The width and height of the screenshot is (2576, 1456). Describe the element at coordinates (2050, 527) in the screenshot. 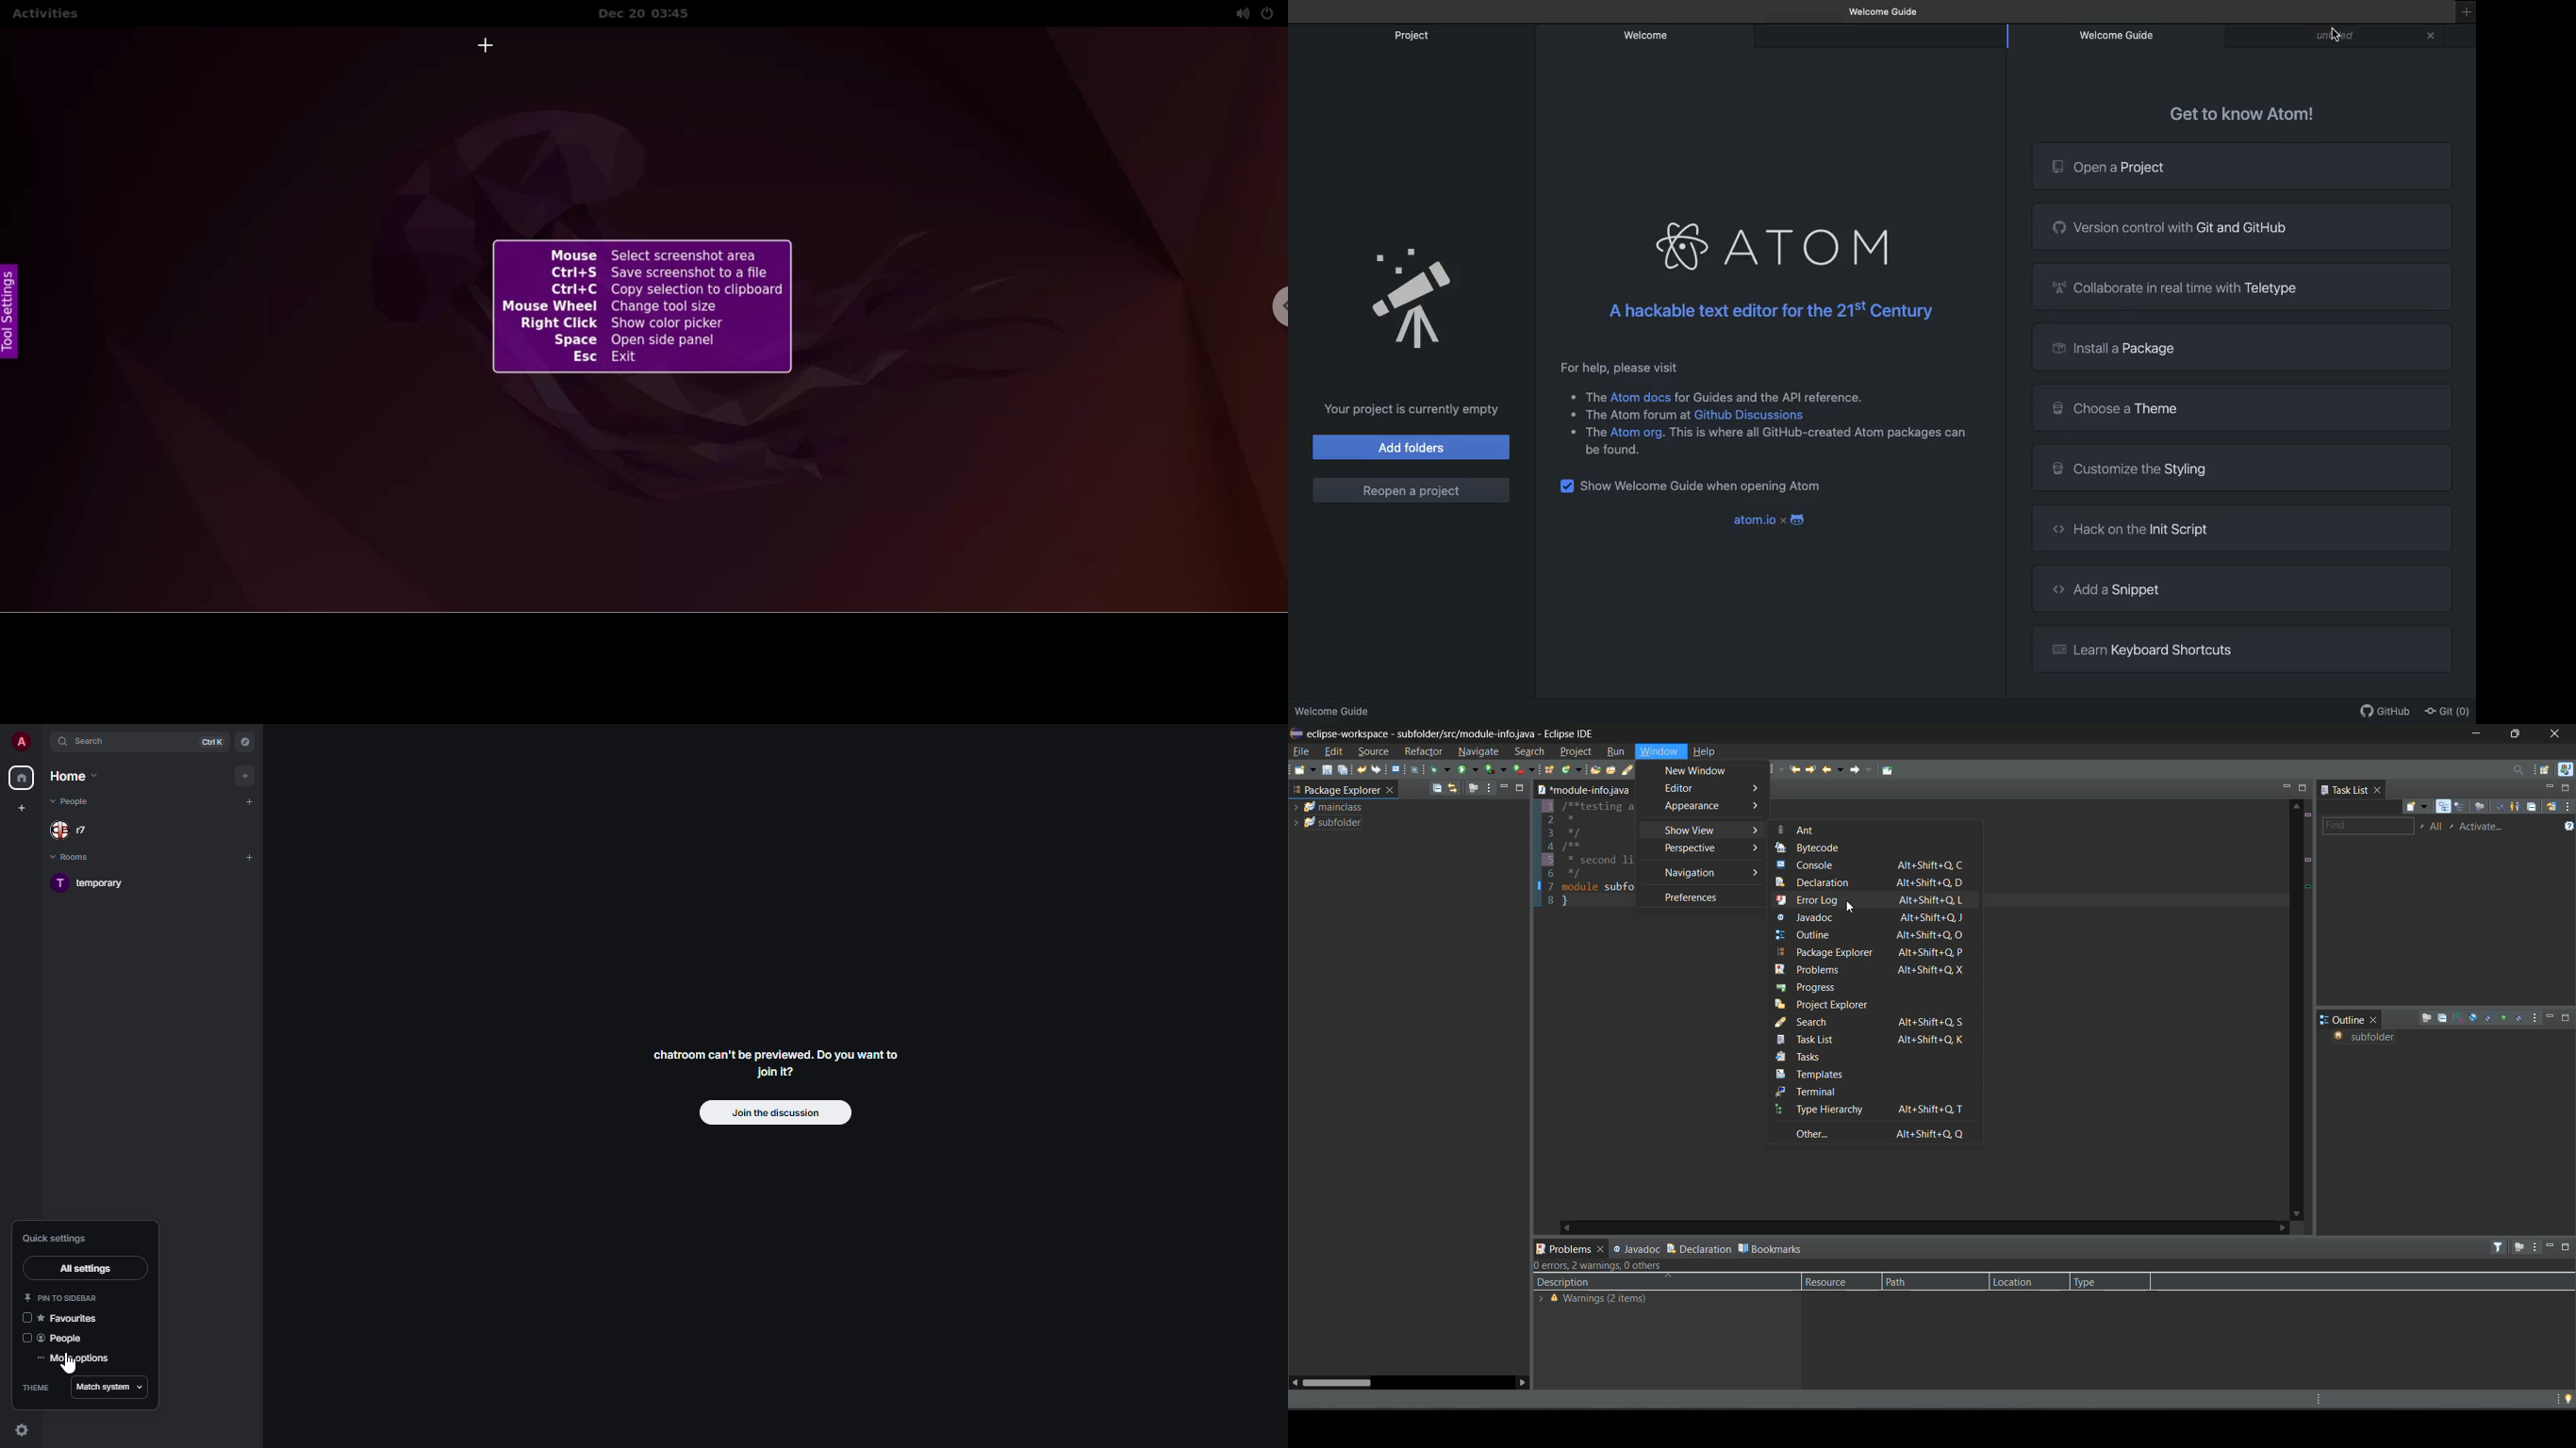

I see `logo` at that location.